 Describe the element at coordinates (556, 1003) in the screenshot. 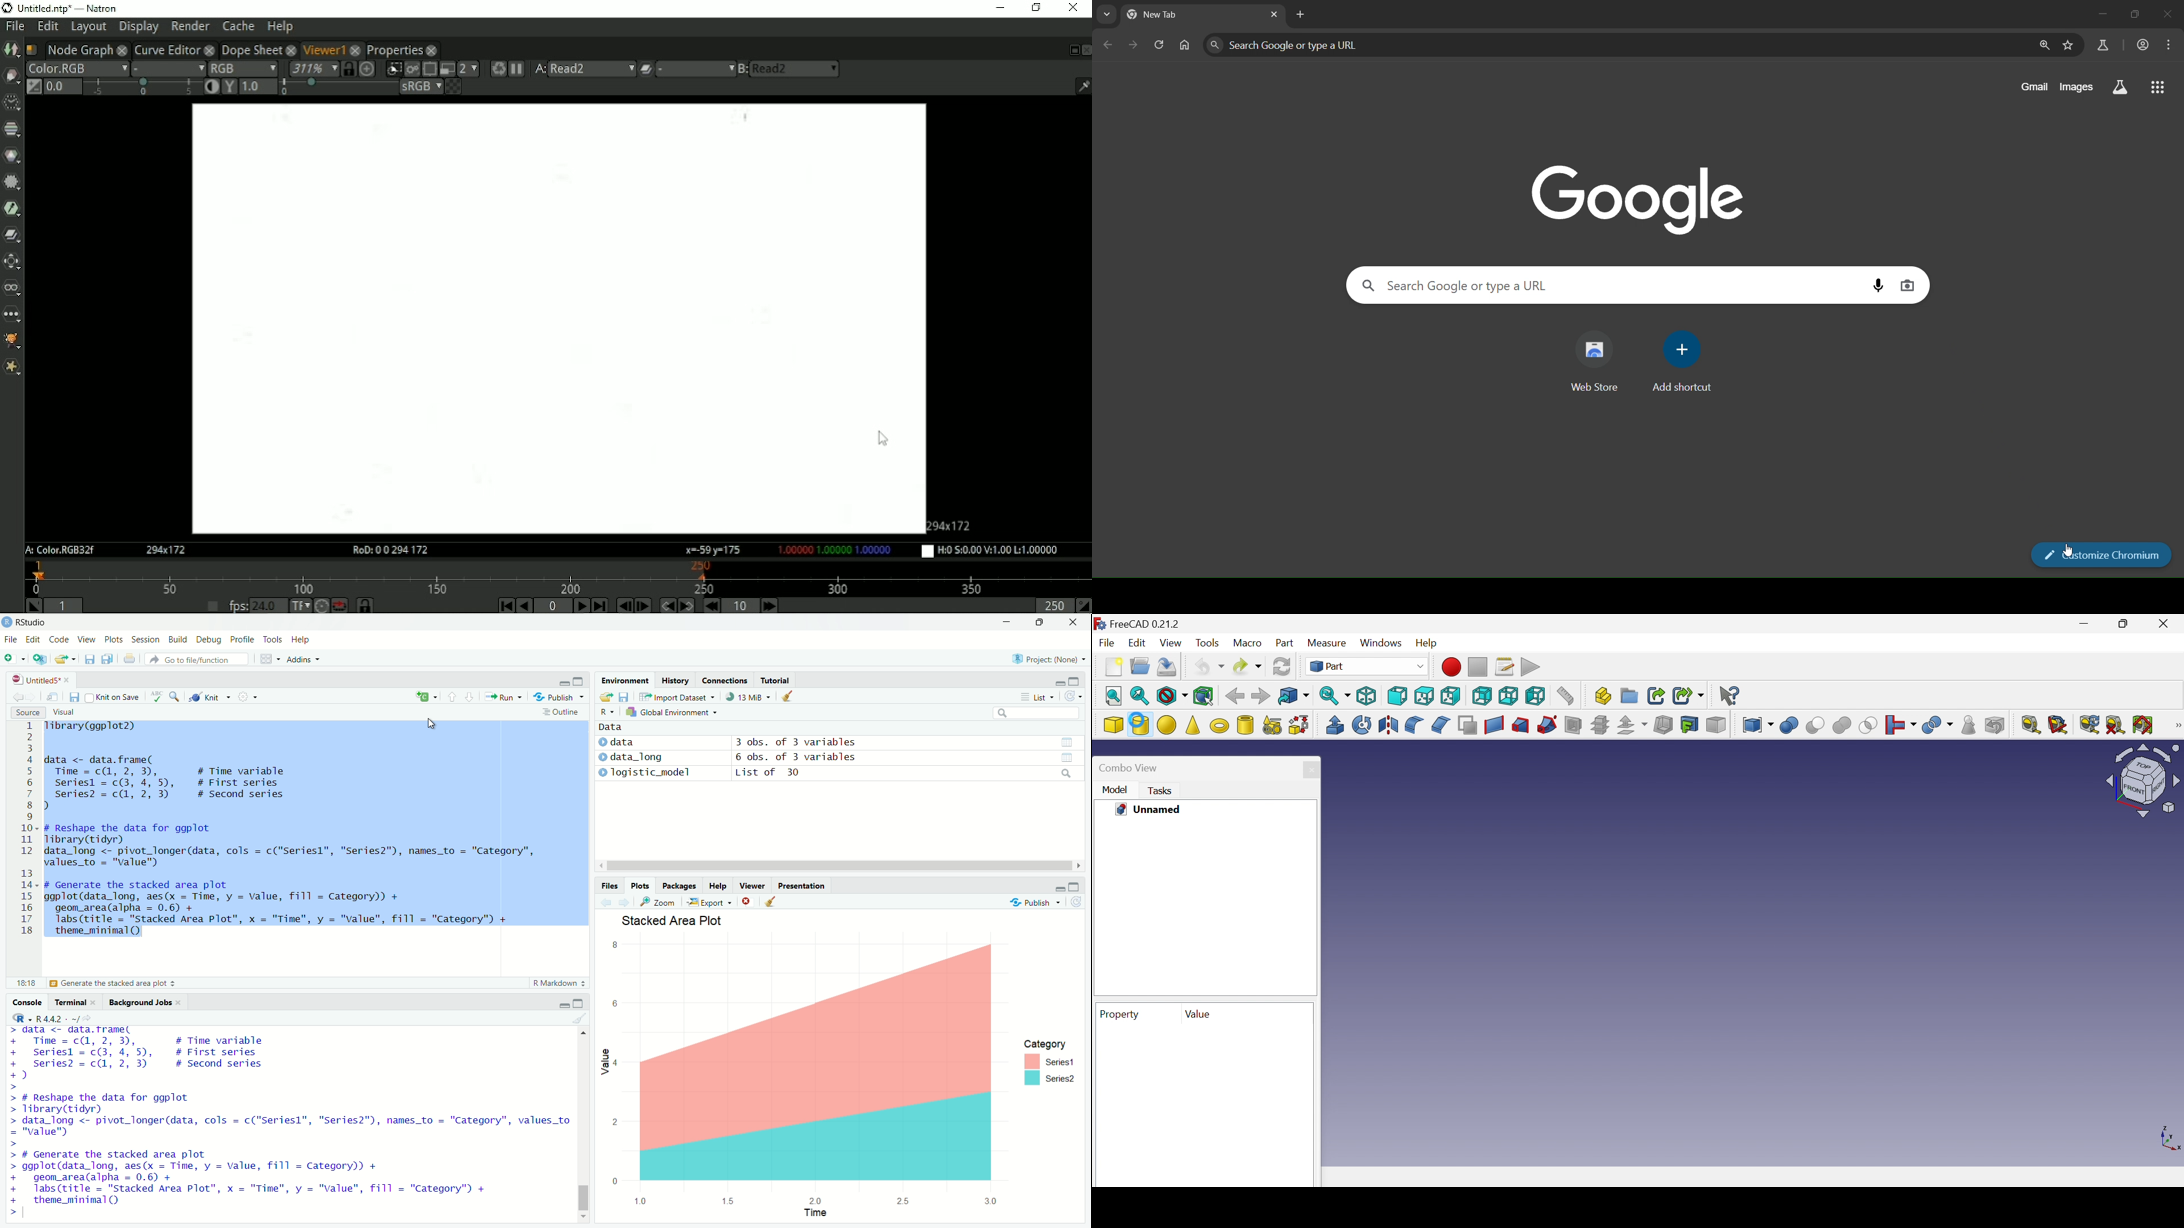

I see `minimise` at that location.